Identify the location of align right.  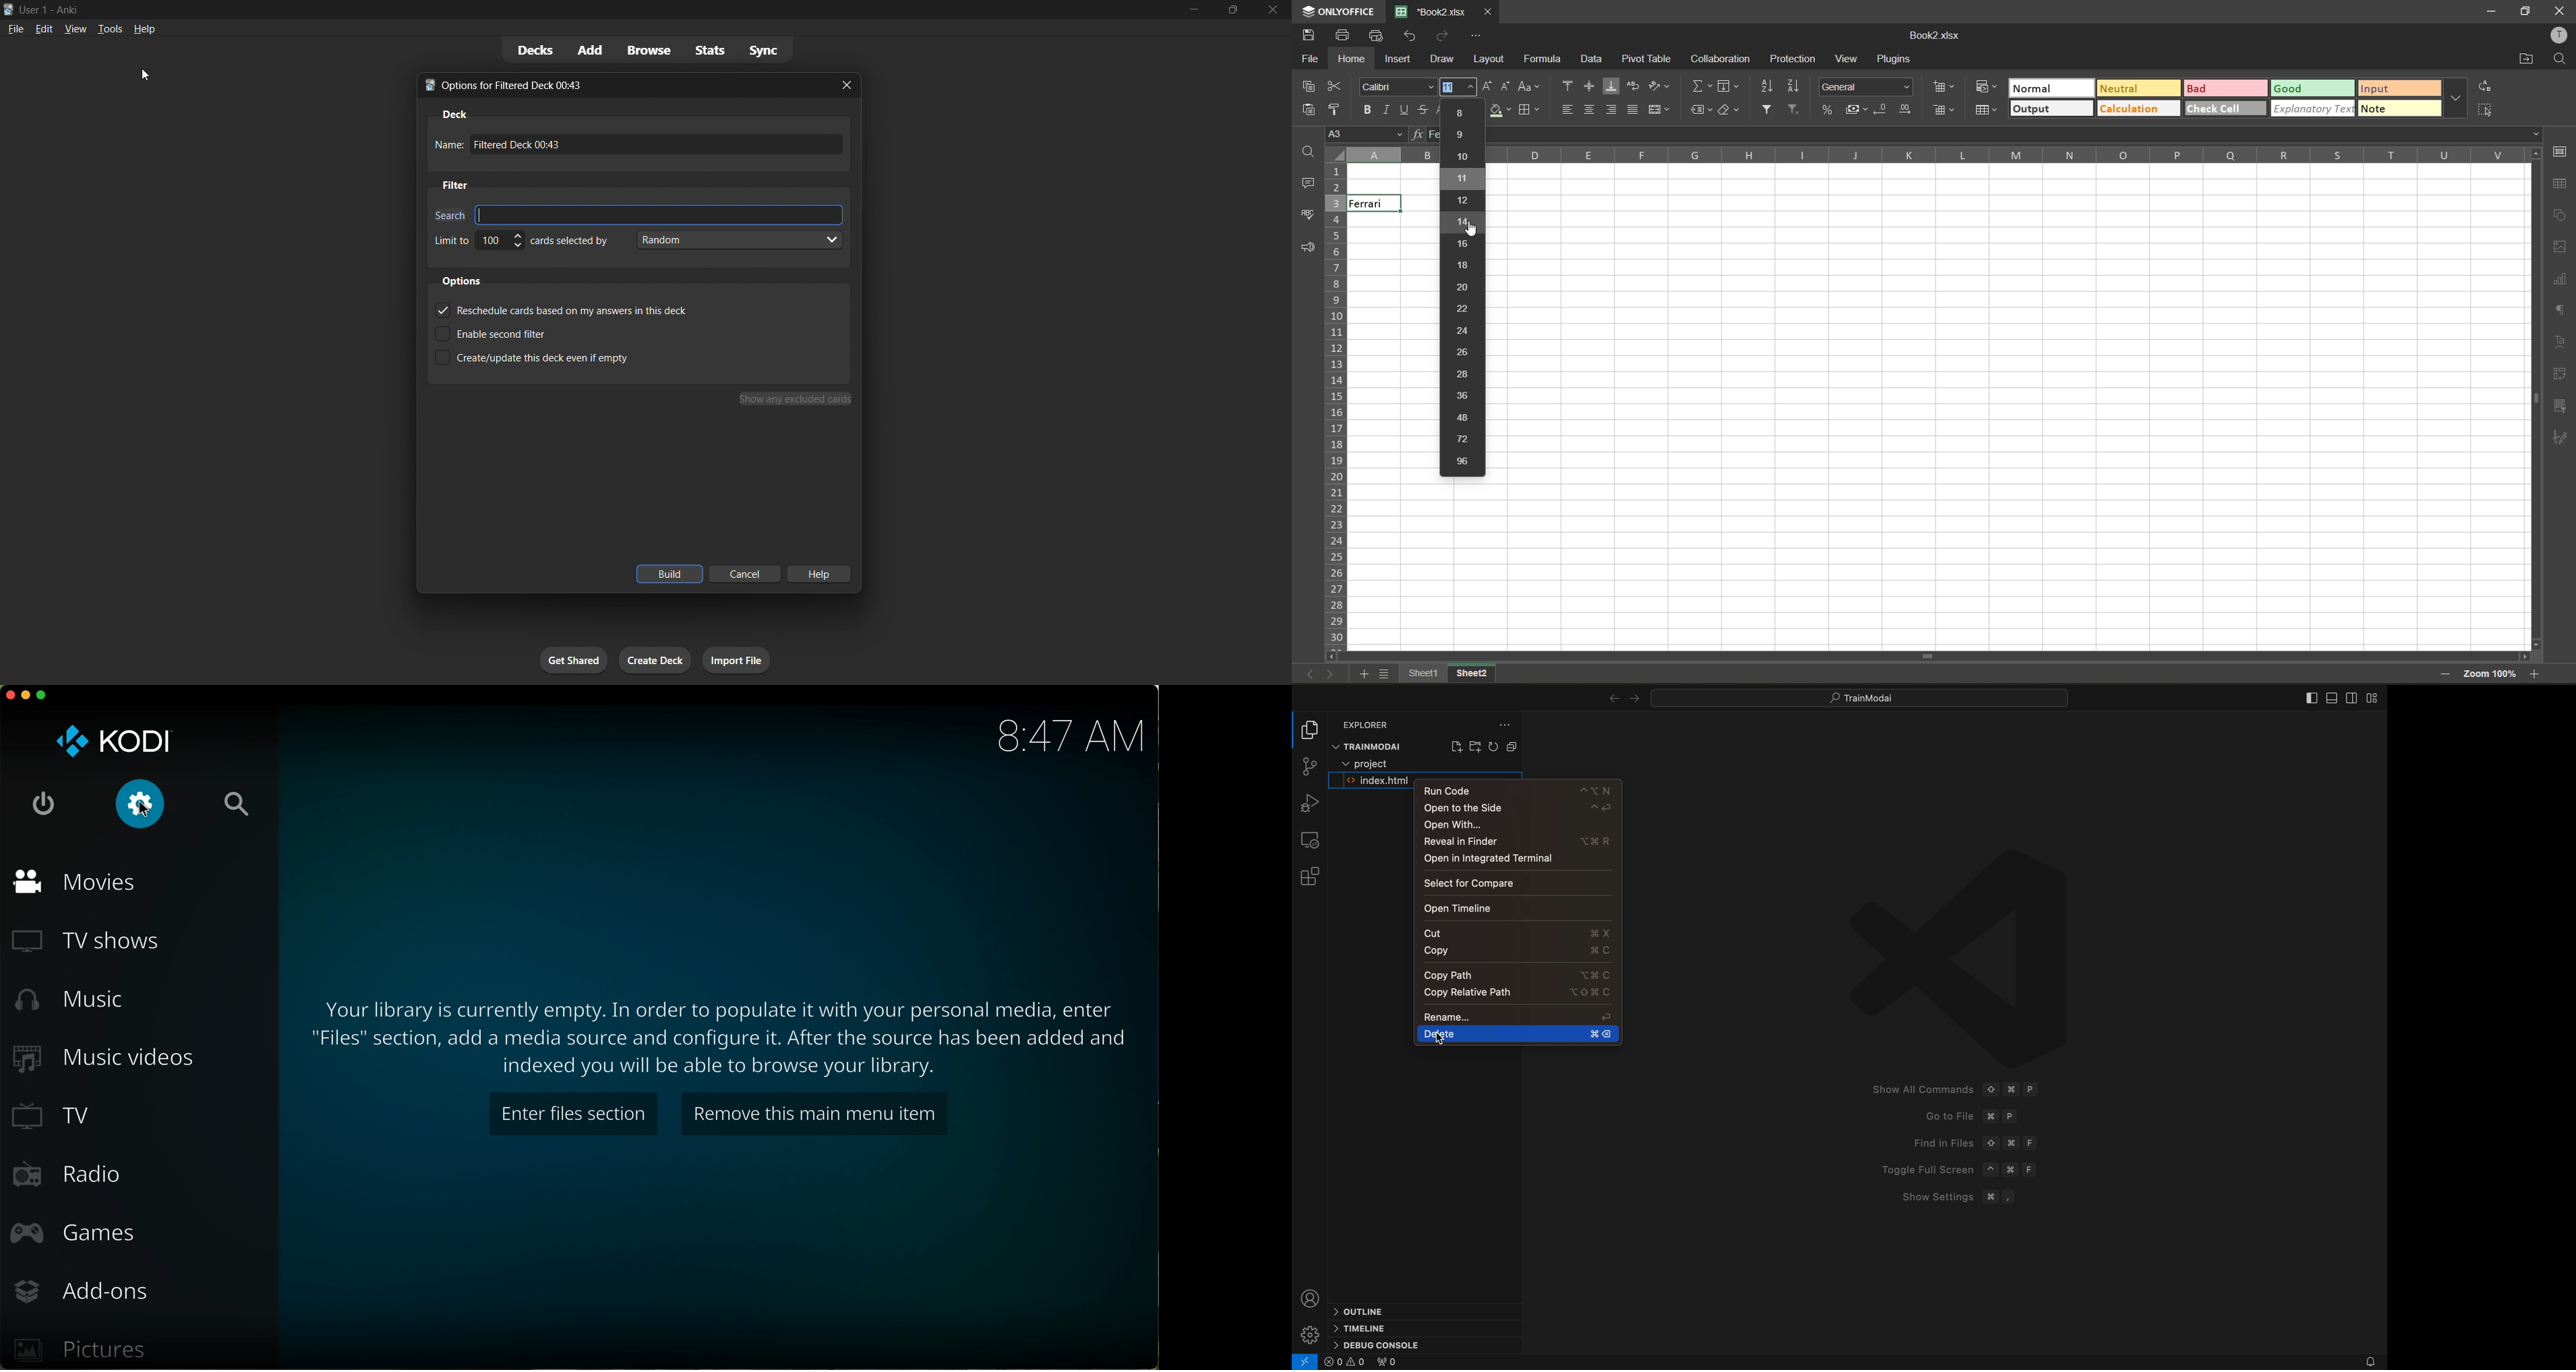
(1610, 111).